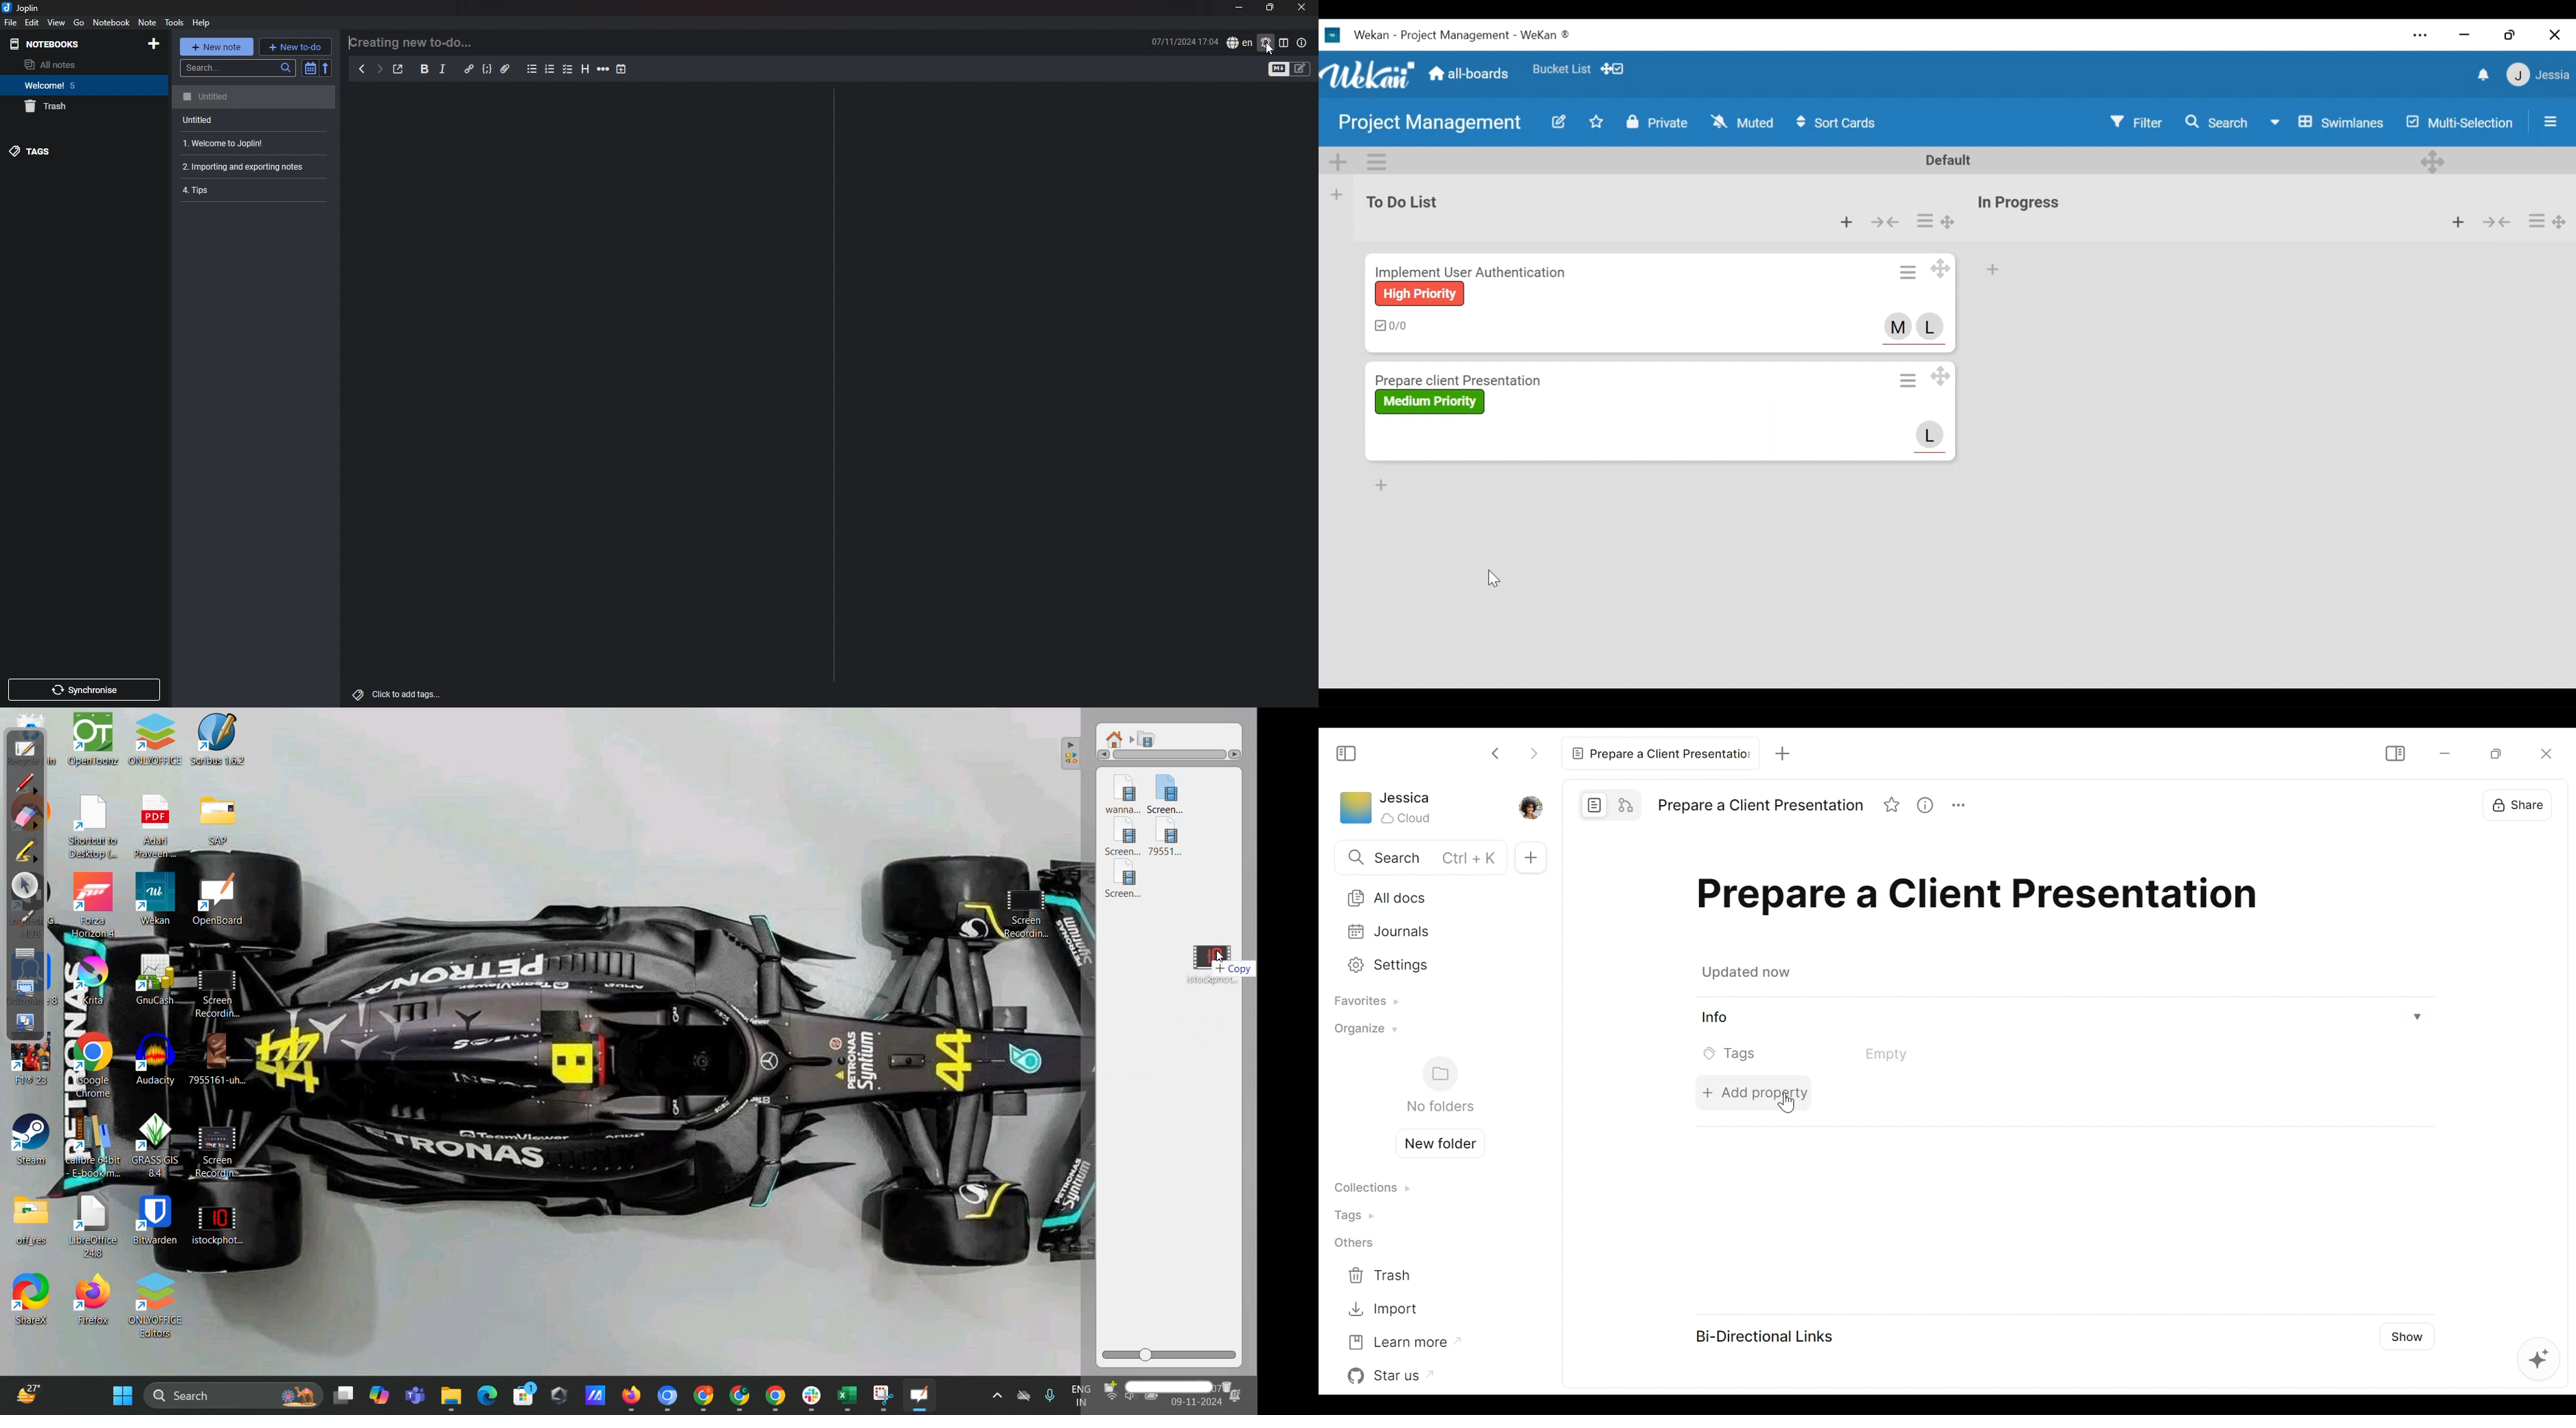 The width and height of the screenshot is (2576, 1428). I want to click on Desktop drag handles, so click(2432, 161).